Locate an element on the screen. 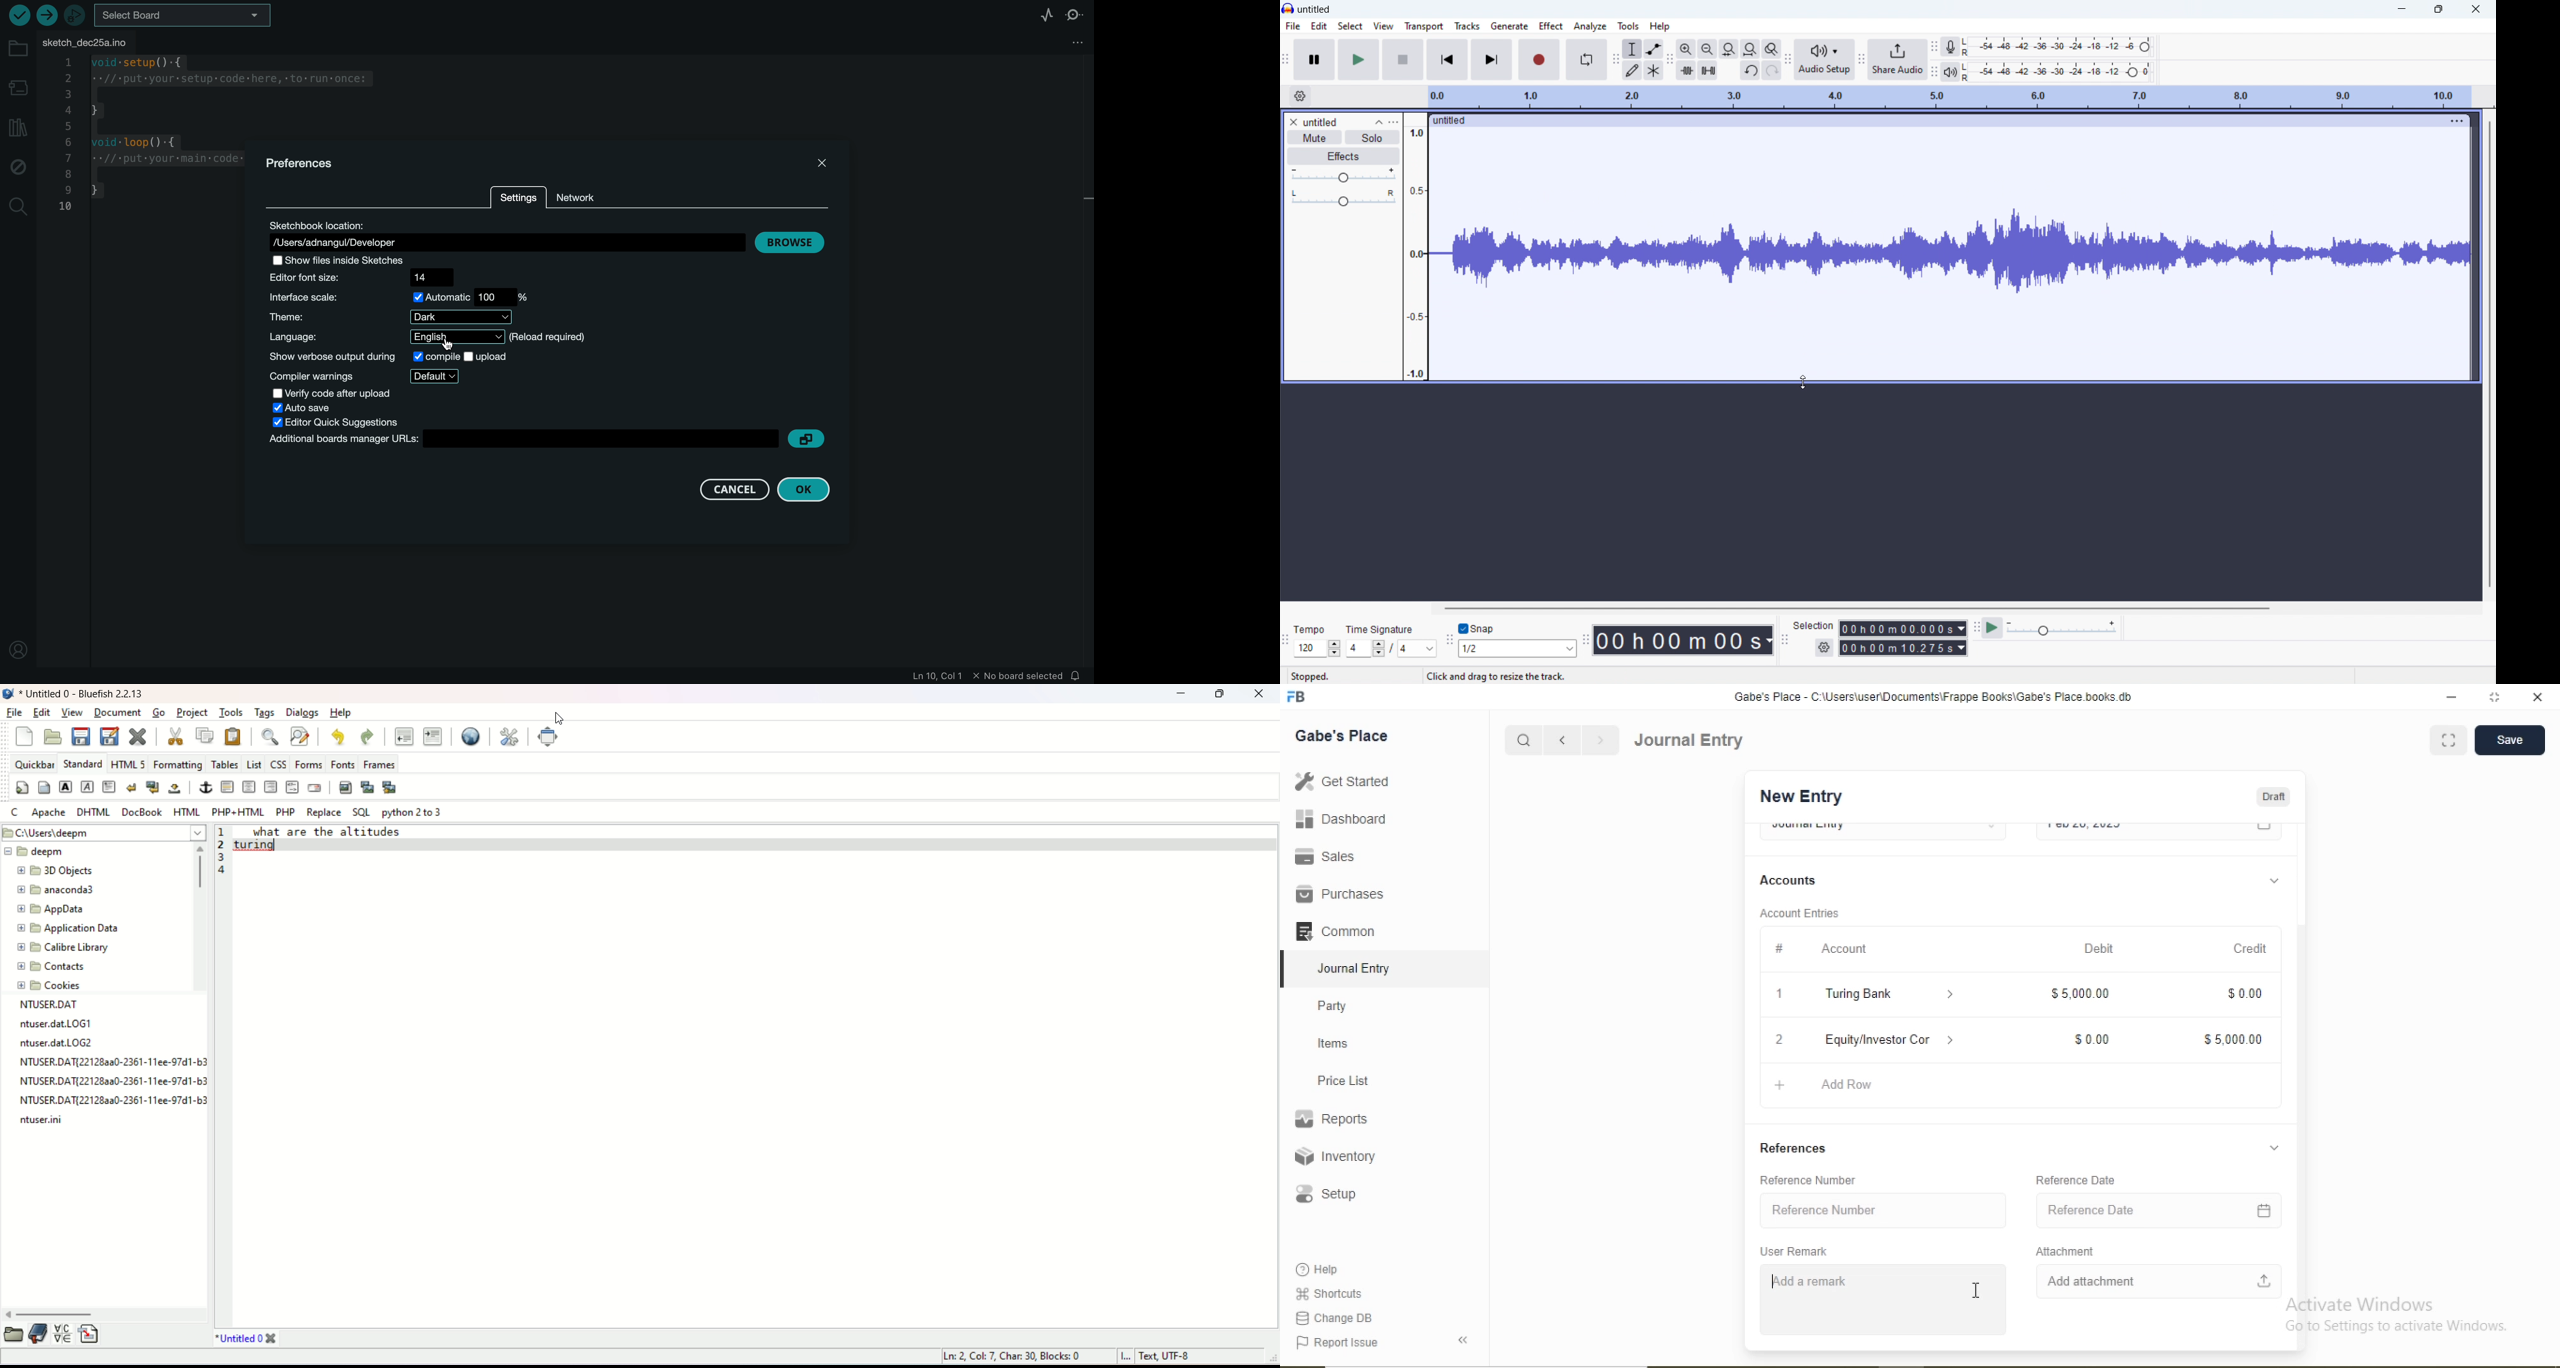 Image resolution: width=2576 pixels, height=1372 pixels. toggle zoom is located at coordinates (1771, 49).